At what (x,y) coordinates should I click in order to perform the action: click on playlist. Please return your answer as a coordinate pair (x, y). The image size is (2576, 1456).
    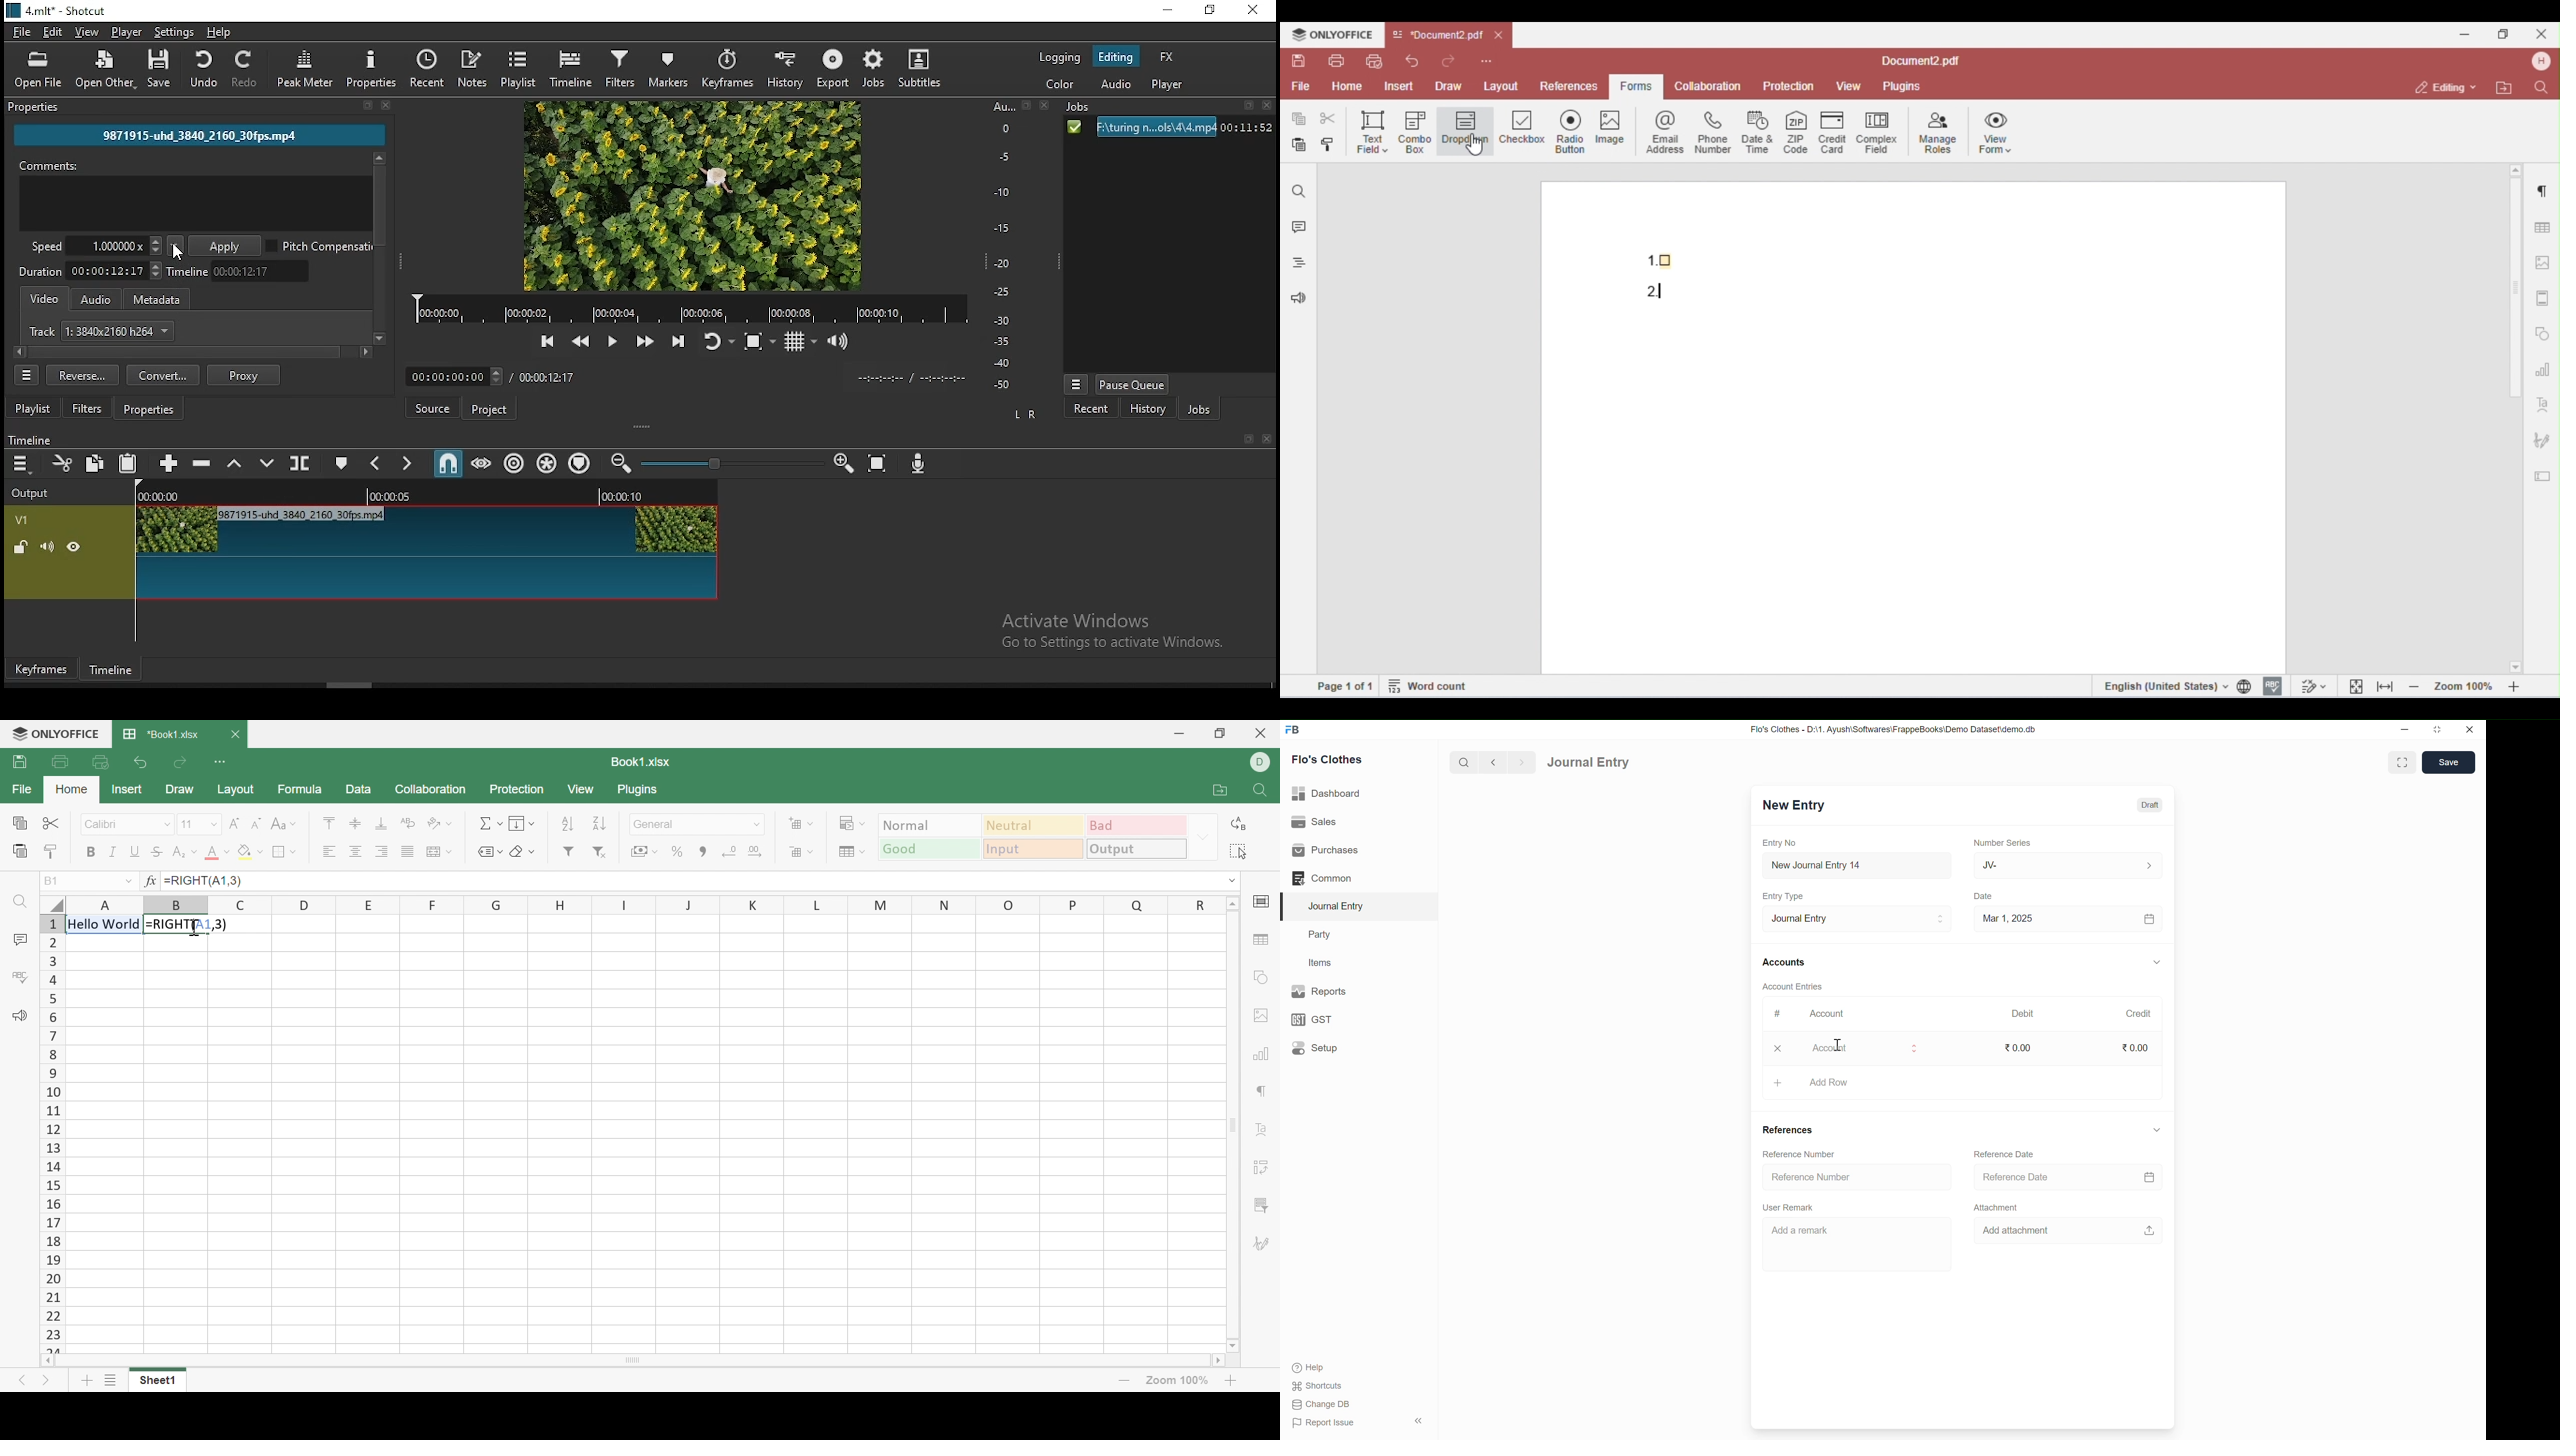
    Looking at the image, I should click on (33, 407).